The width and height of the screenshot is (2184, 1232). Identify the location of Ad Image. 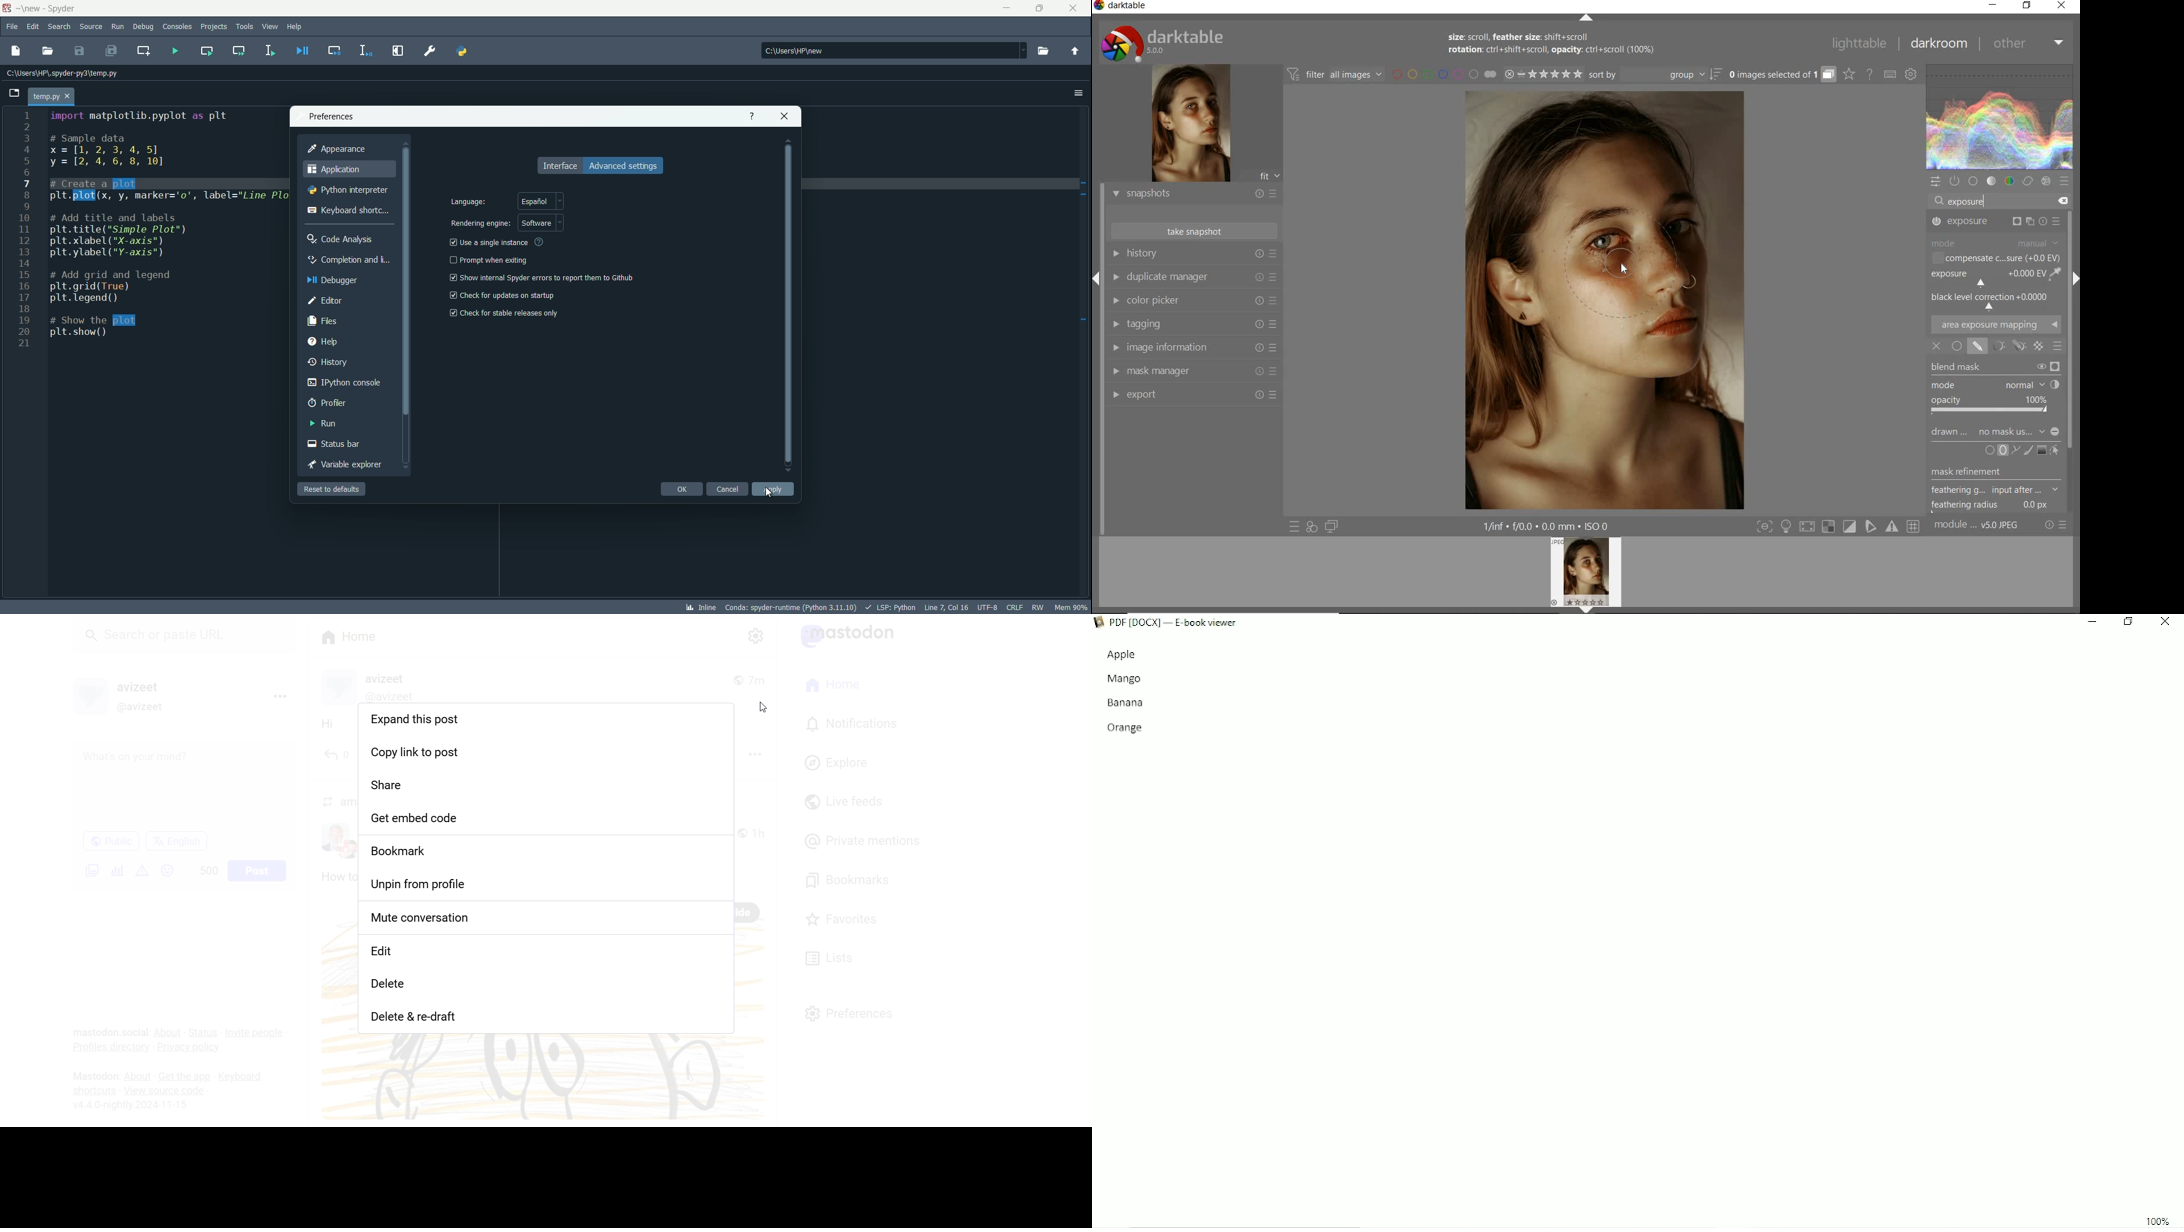
(90, 870).